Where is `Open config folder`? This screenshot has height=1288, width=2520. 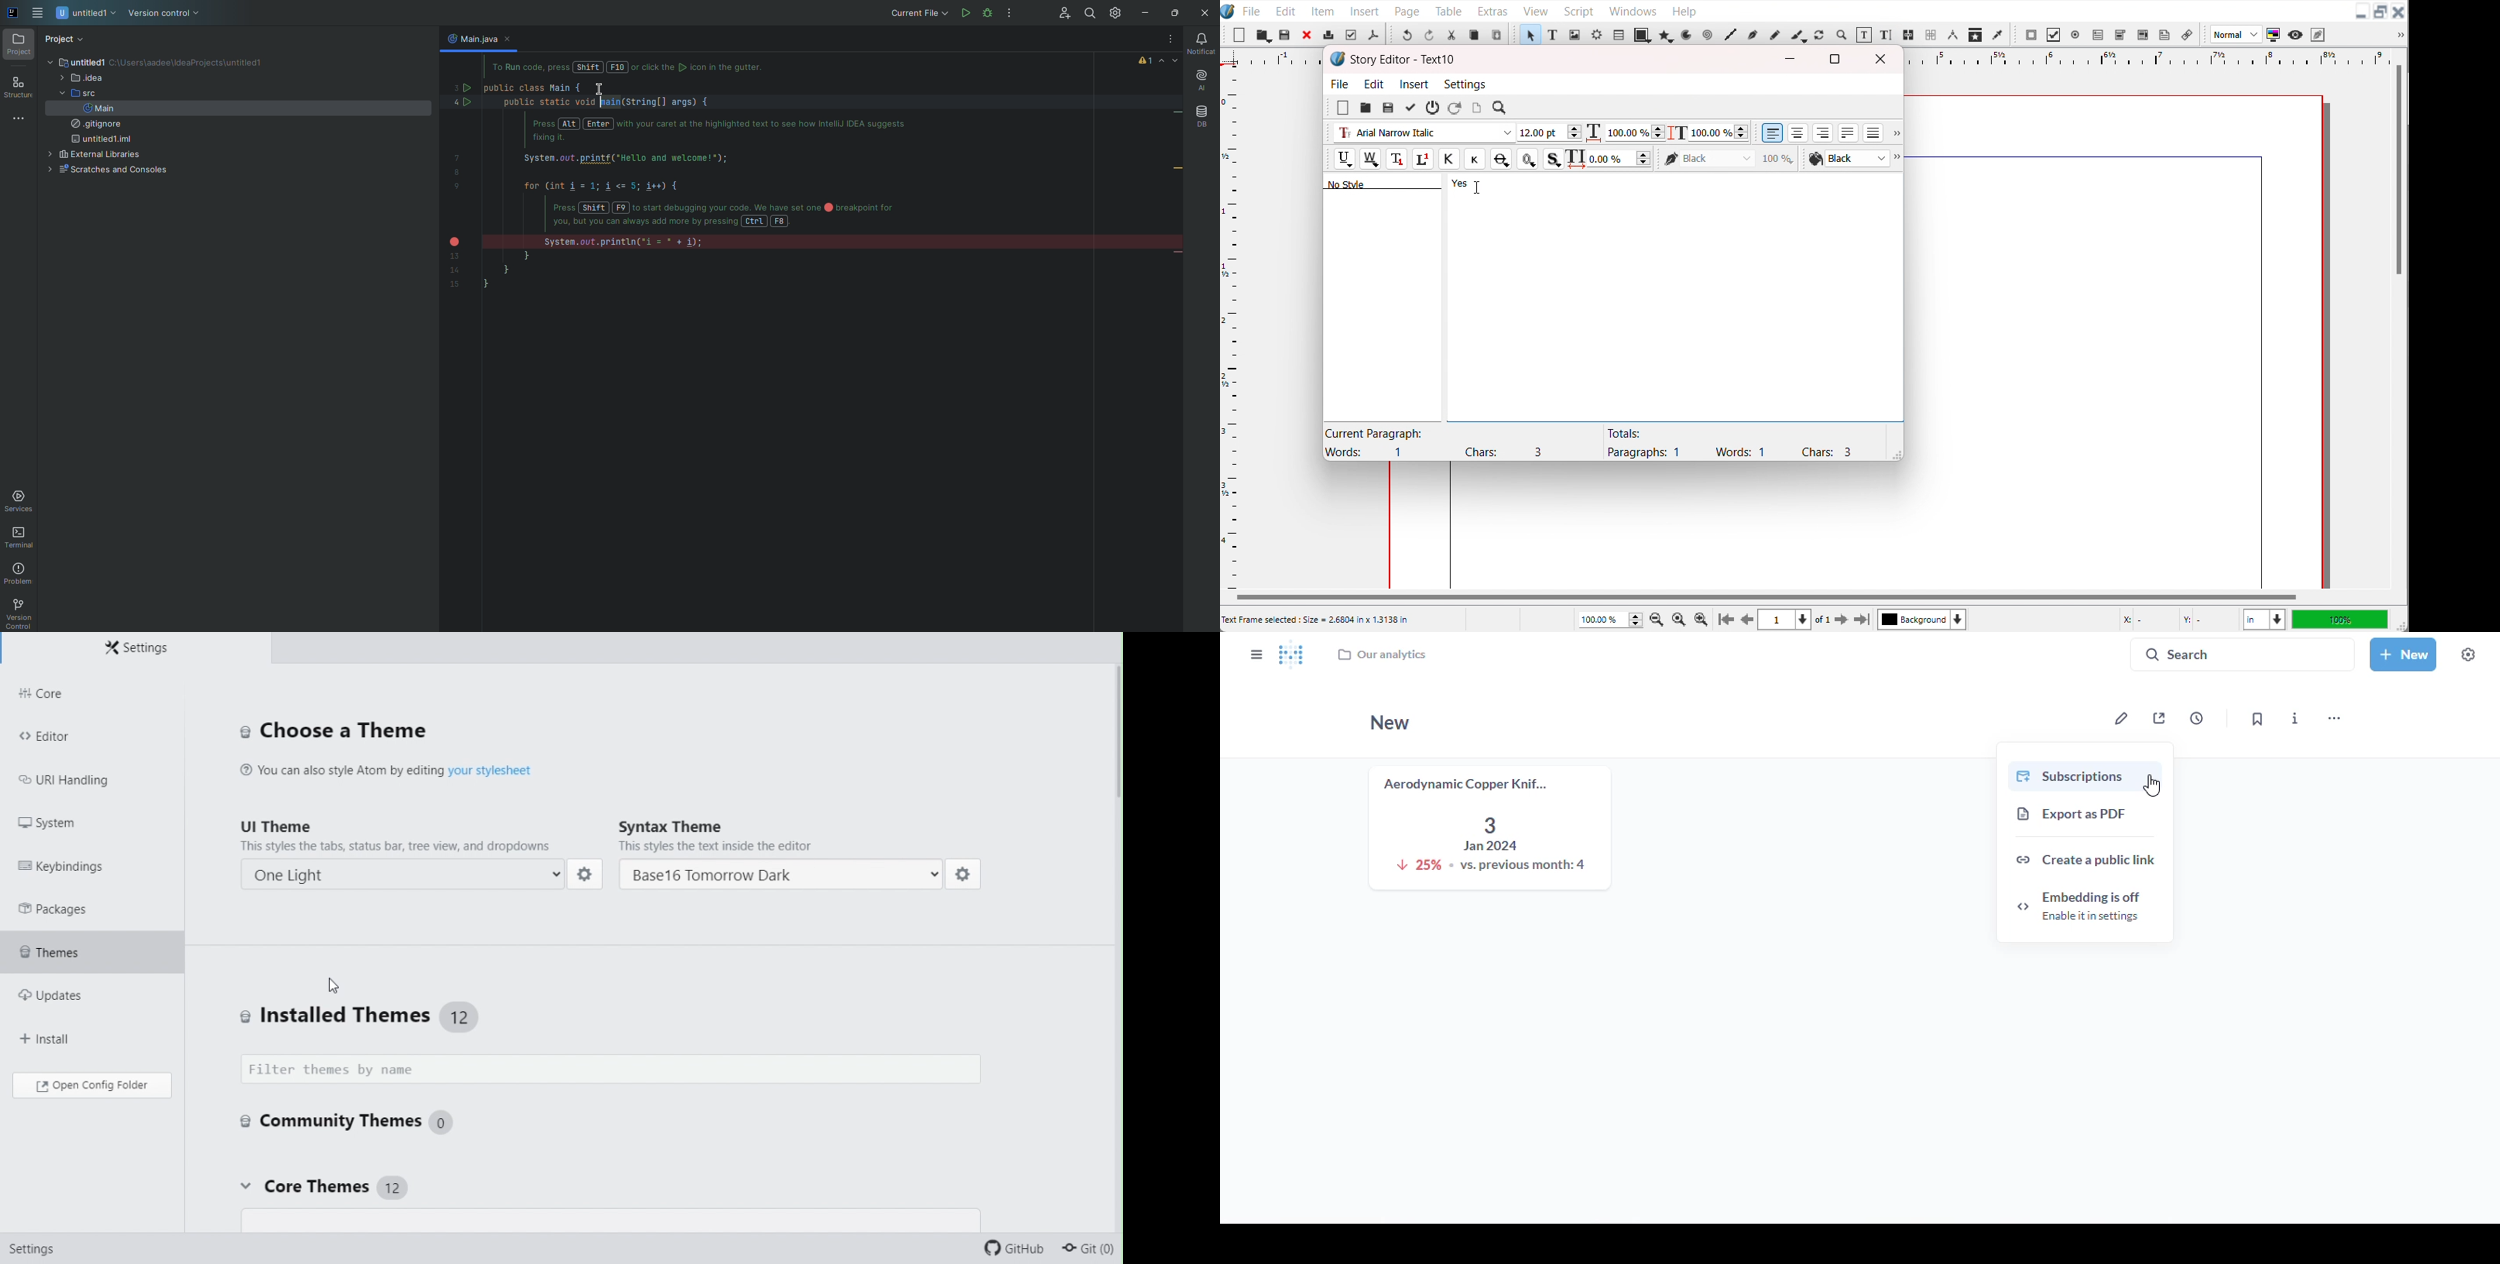 Open config folder is located at coordinates (96, 1088).